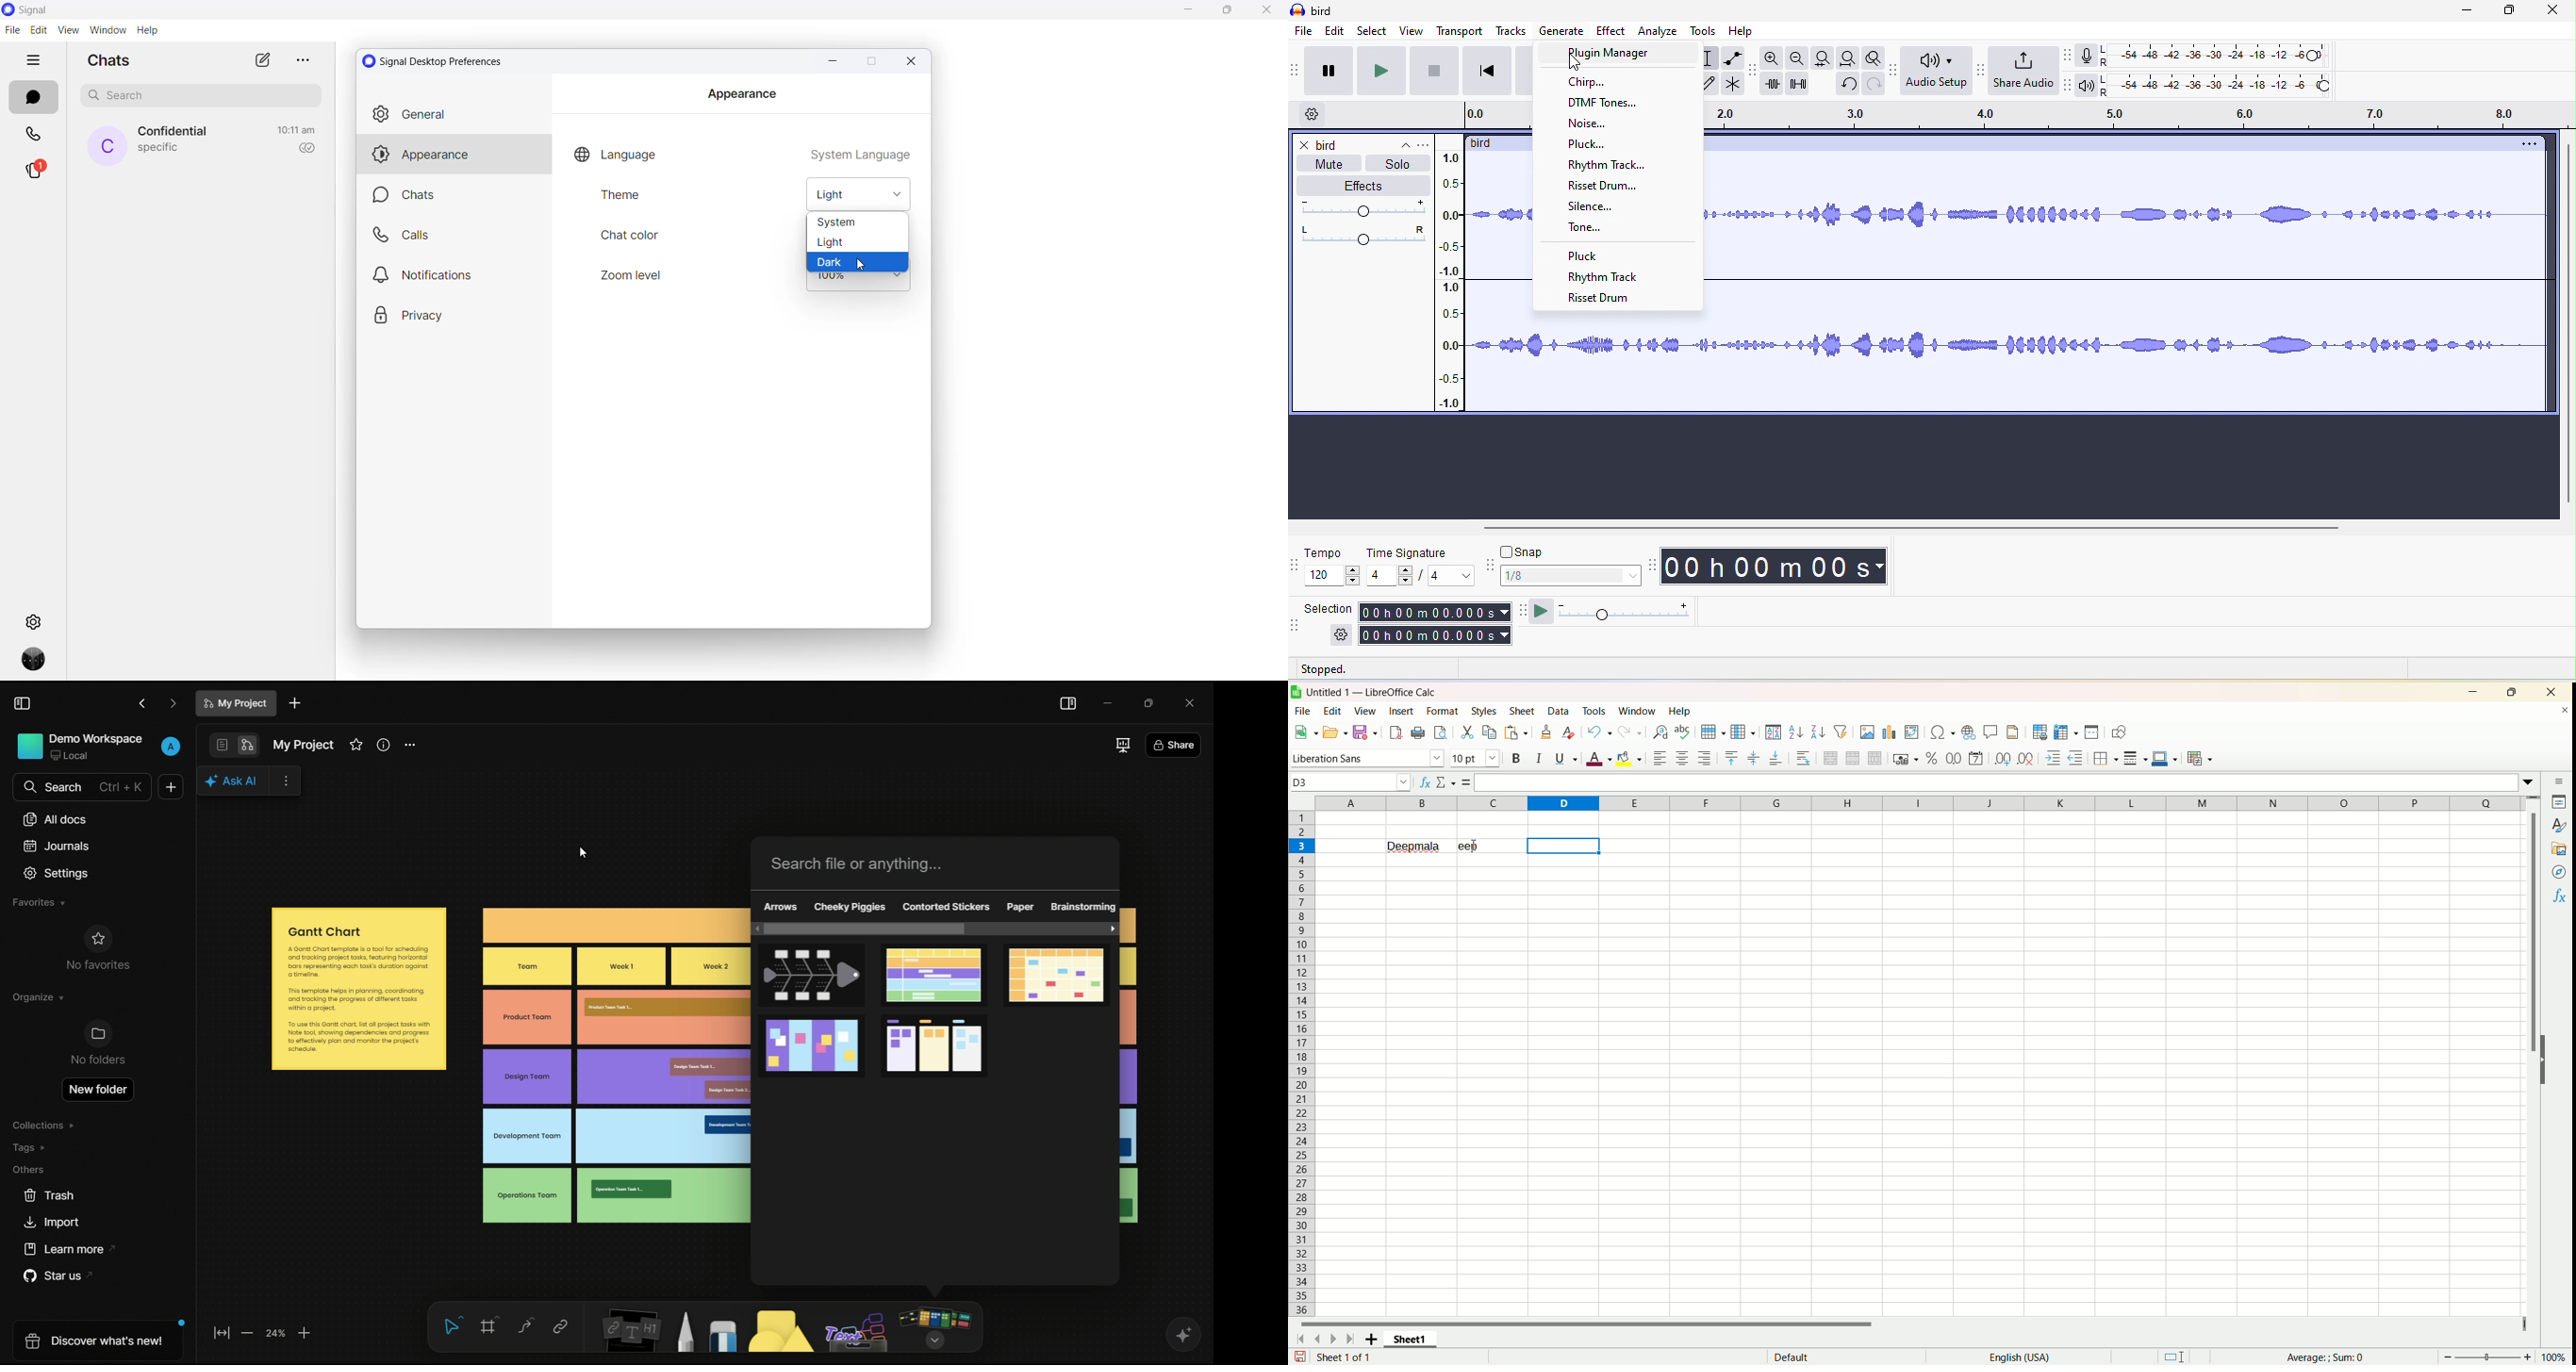 Image resolution: width=2576 pixels, height=1372 pixels. Describe the element at coordinates (1906, 757) in the screenshot. I see `Format as currency` at that location.